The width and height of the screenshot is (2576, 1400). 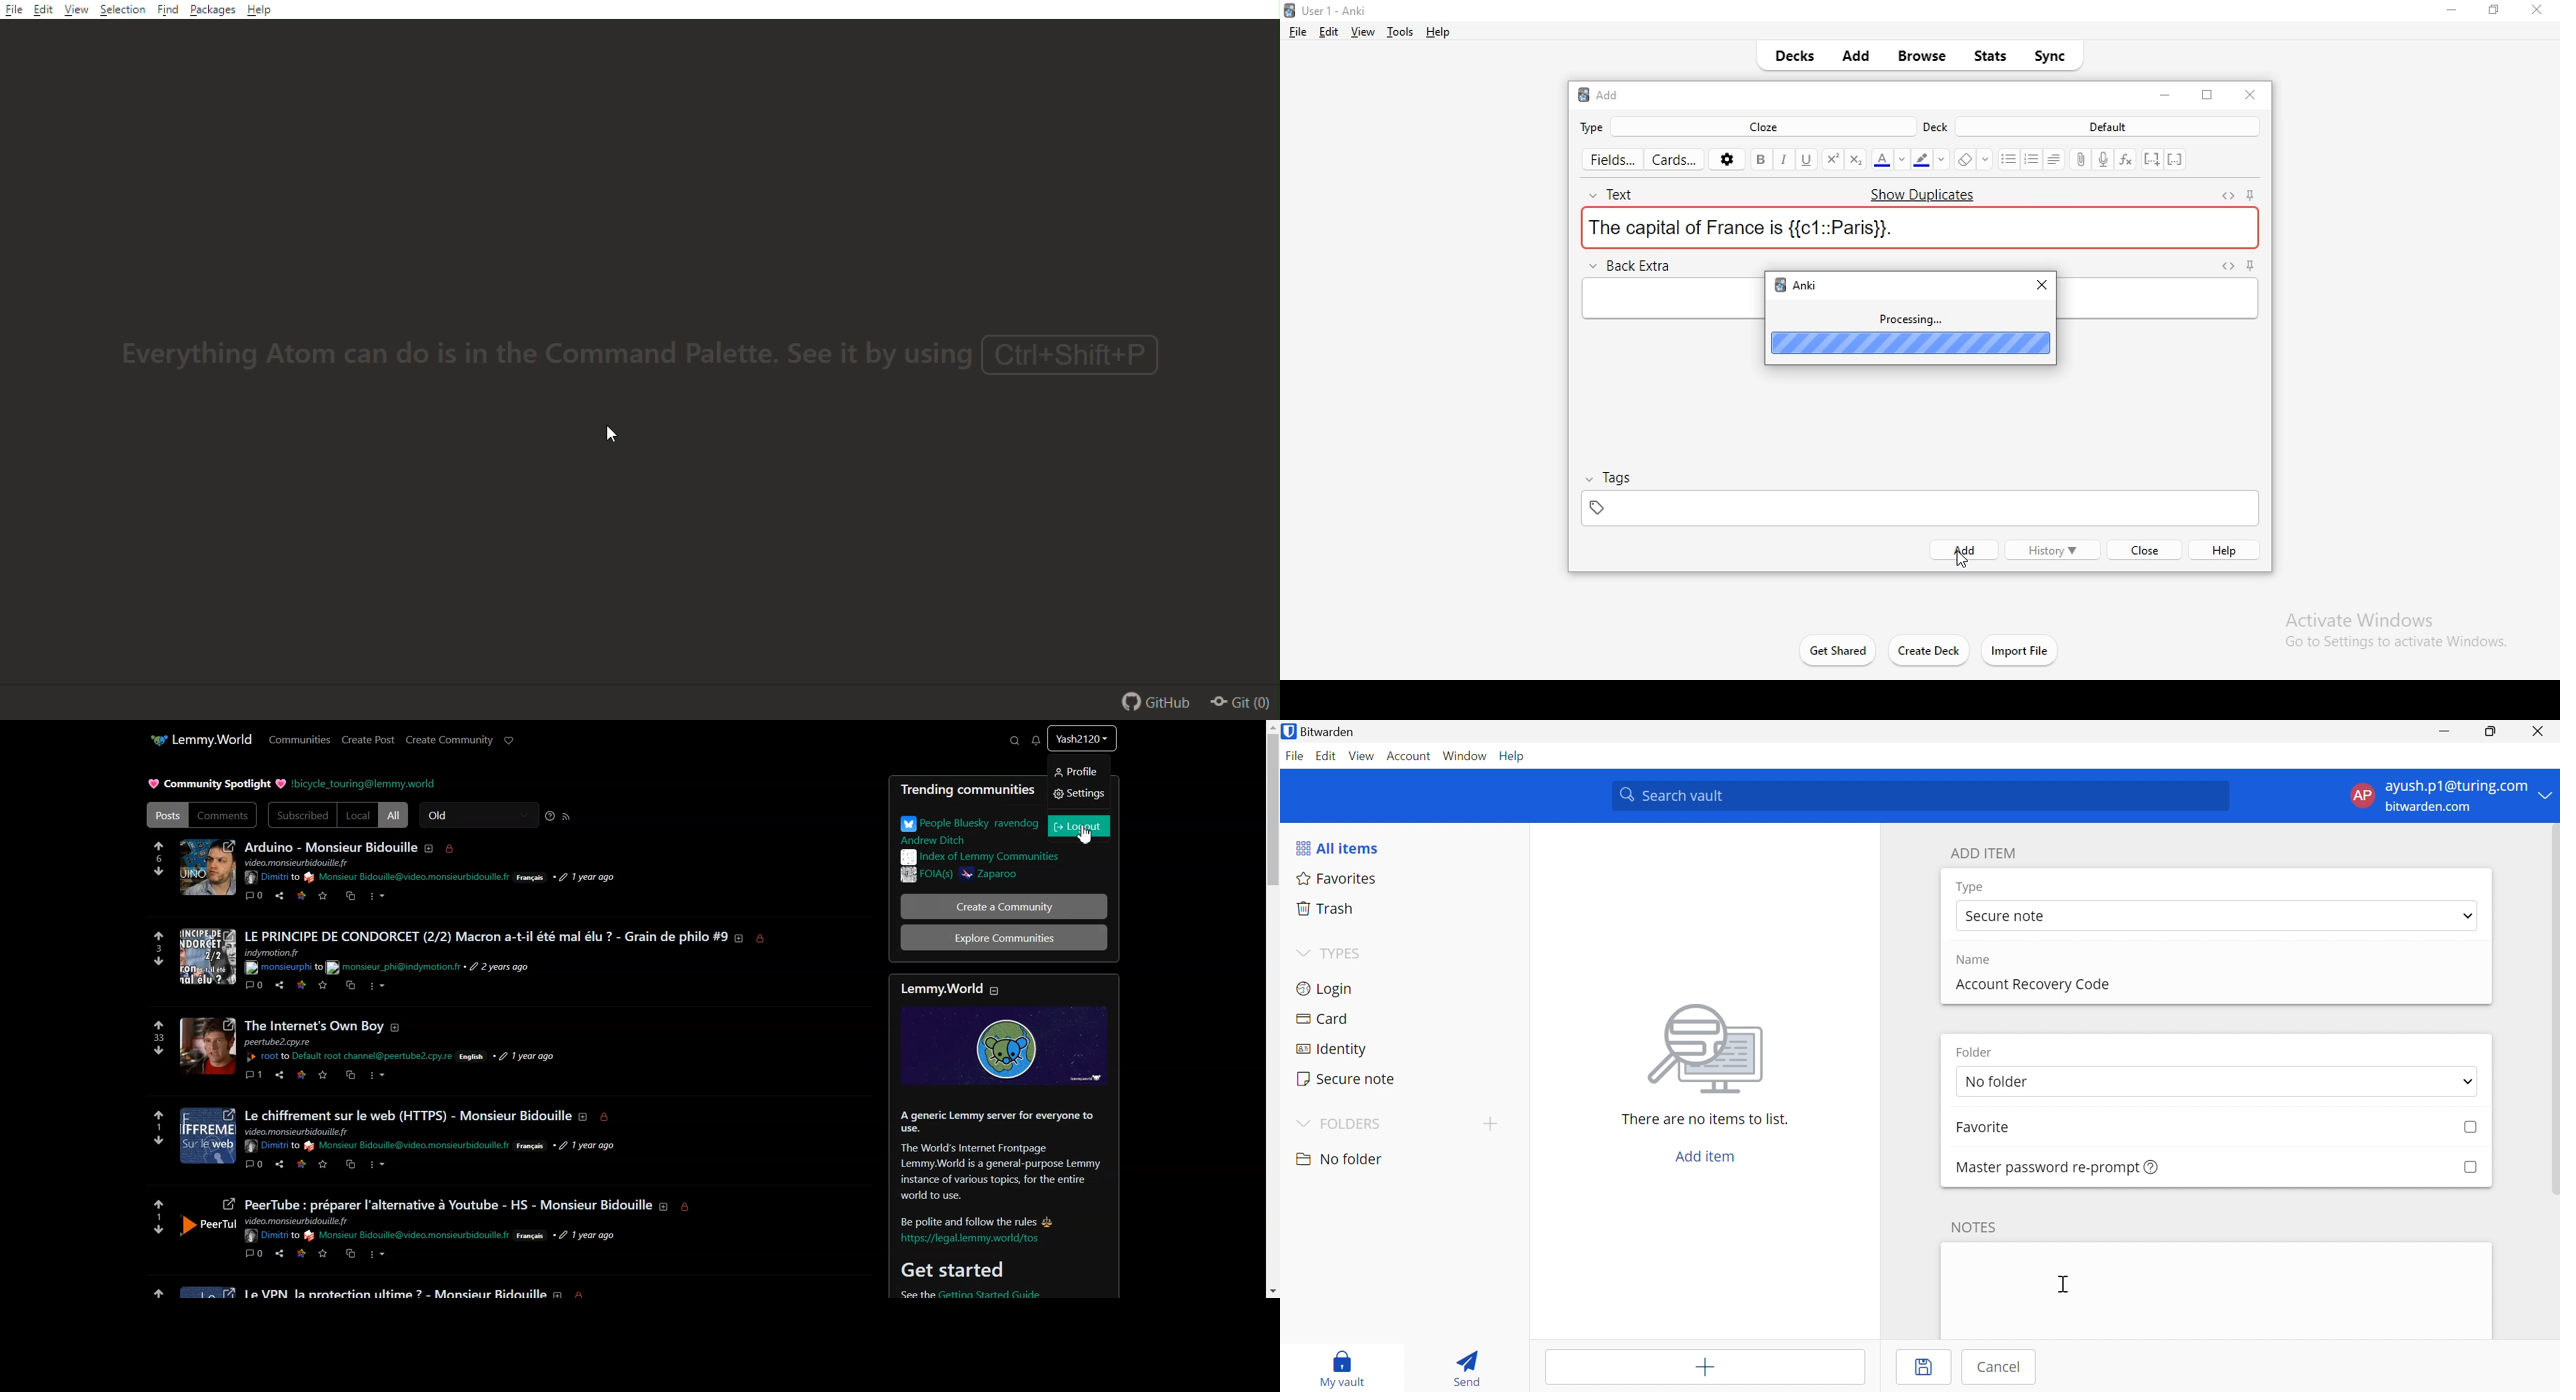 What do you see at coordinates (374, 1056) in the screenshot?
I see `hyperlink` at bounding box center [374, 1056].